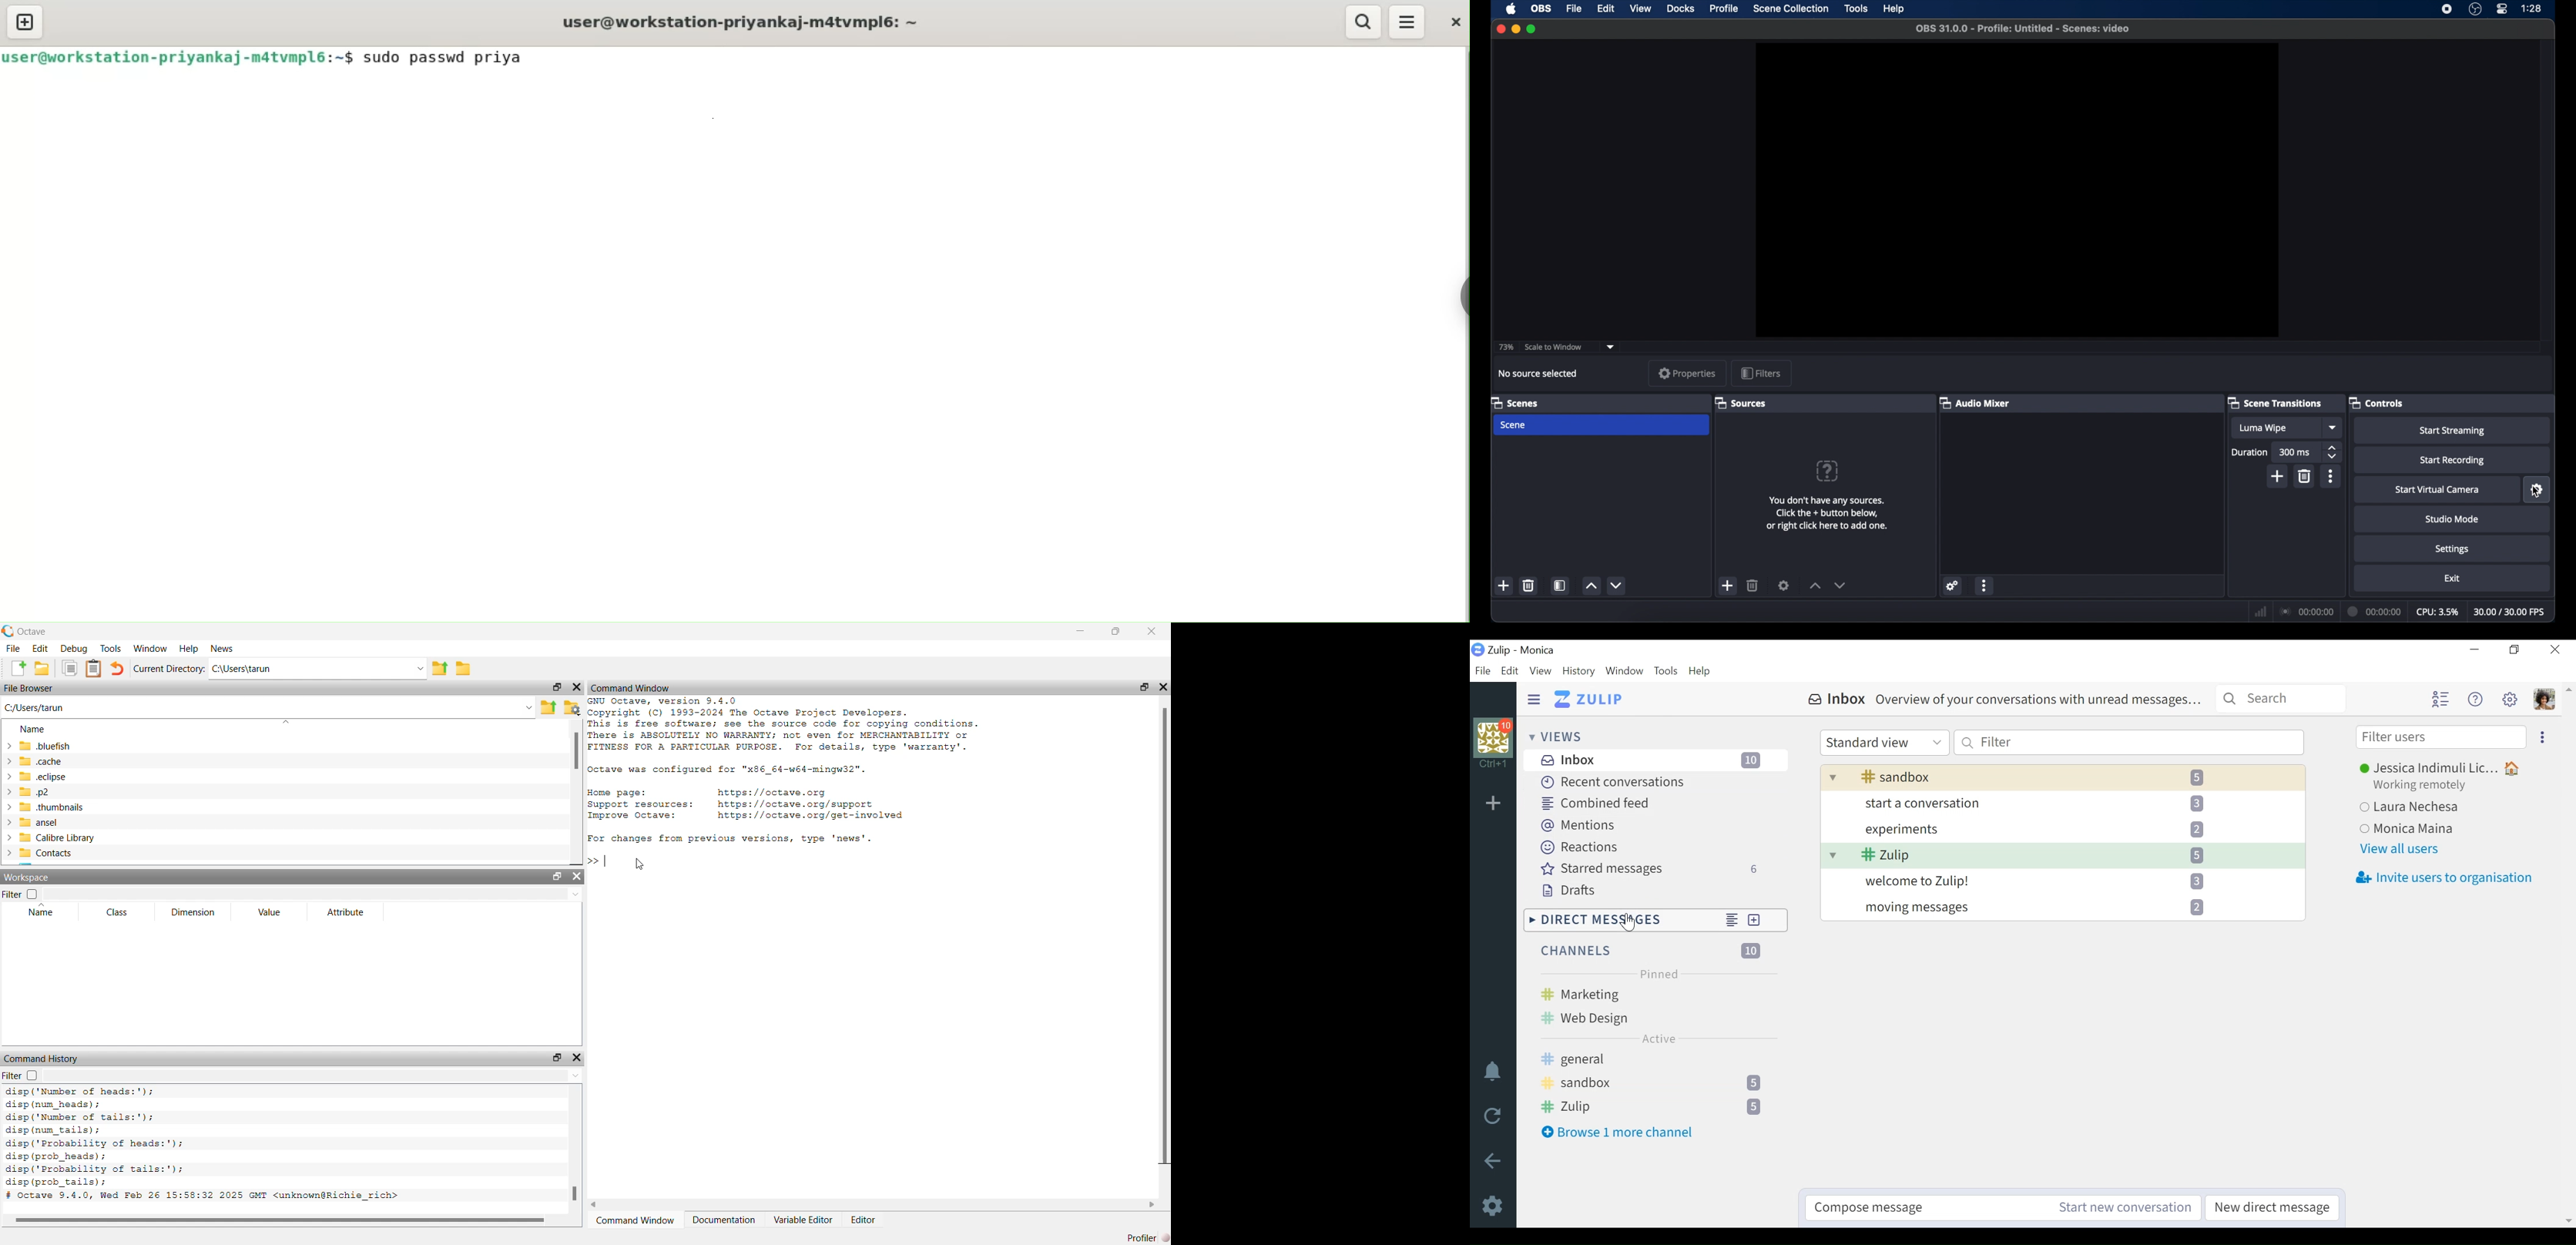 Image resolution: width=2576 pixels, height=1260 pixels. Describe the element at coordinates (1927, 1206) in the screenshot. I see `Compose message` at that location.